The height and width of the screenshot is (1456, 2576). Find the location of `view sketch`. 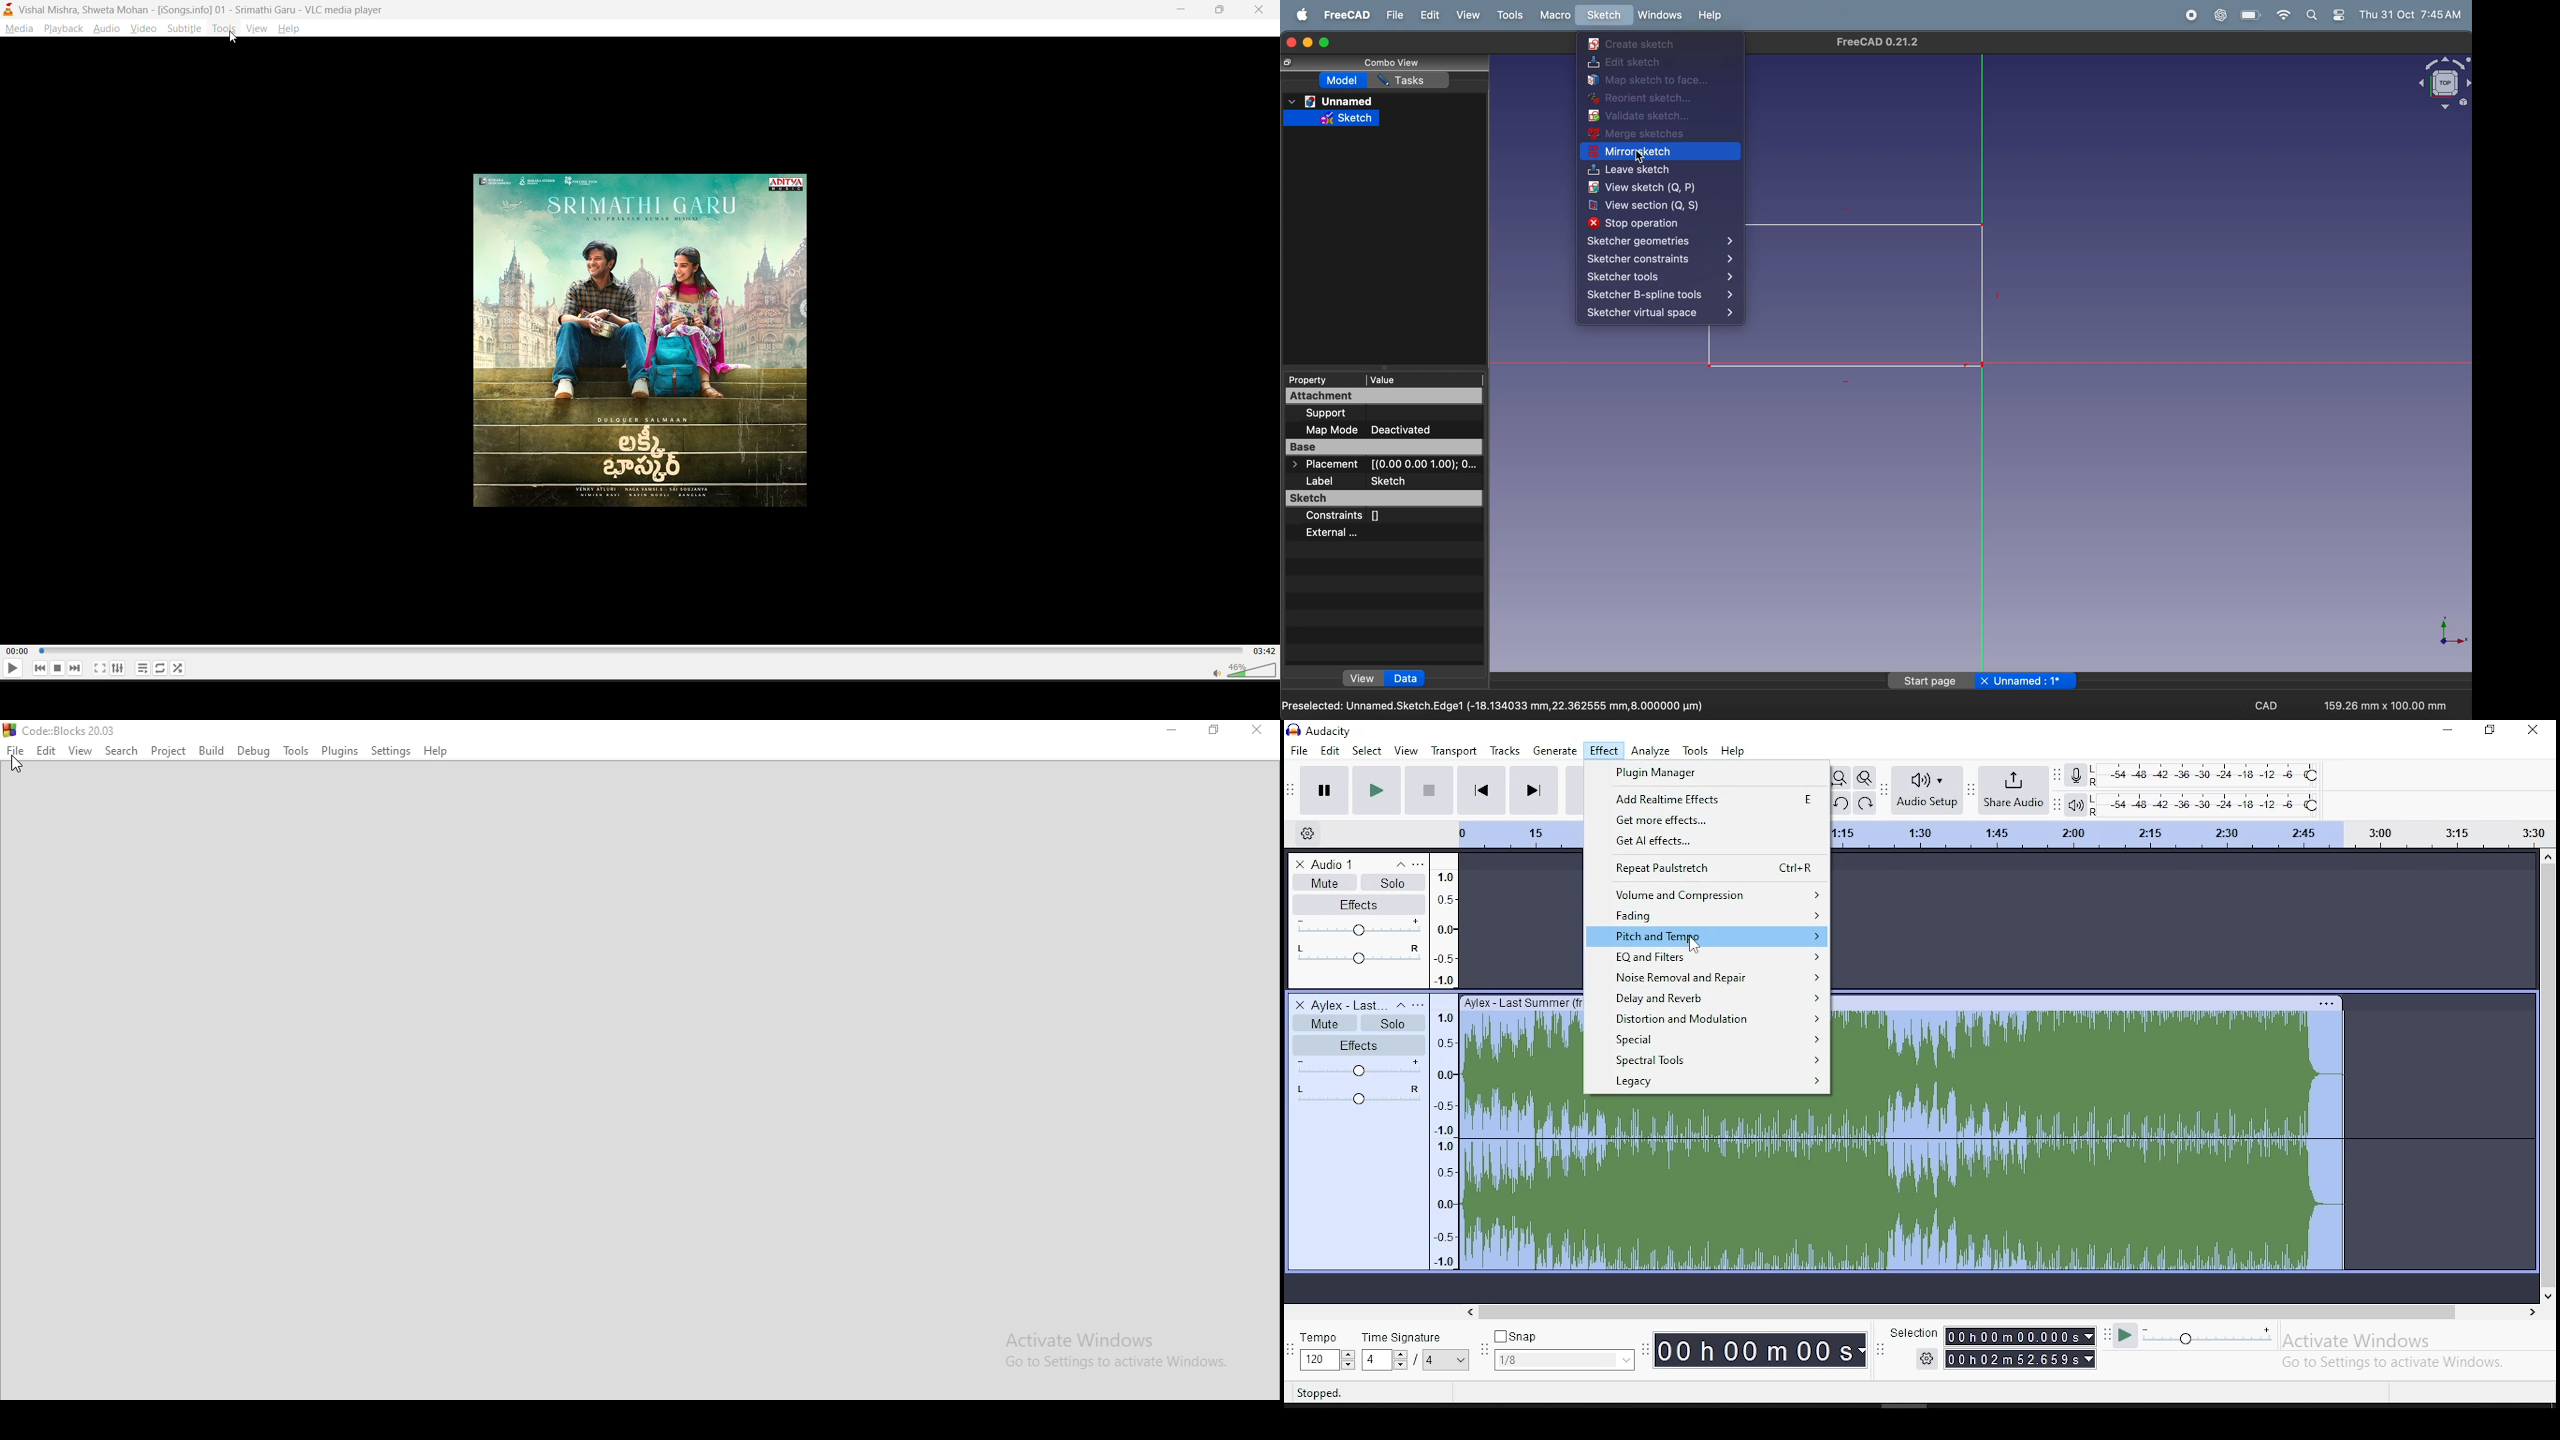

view sketch is located at coordinates (1654, 188).